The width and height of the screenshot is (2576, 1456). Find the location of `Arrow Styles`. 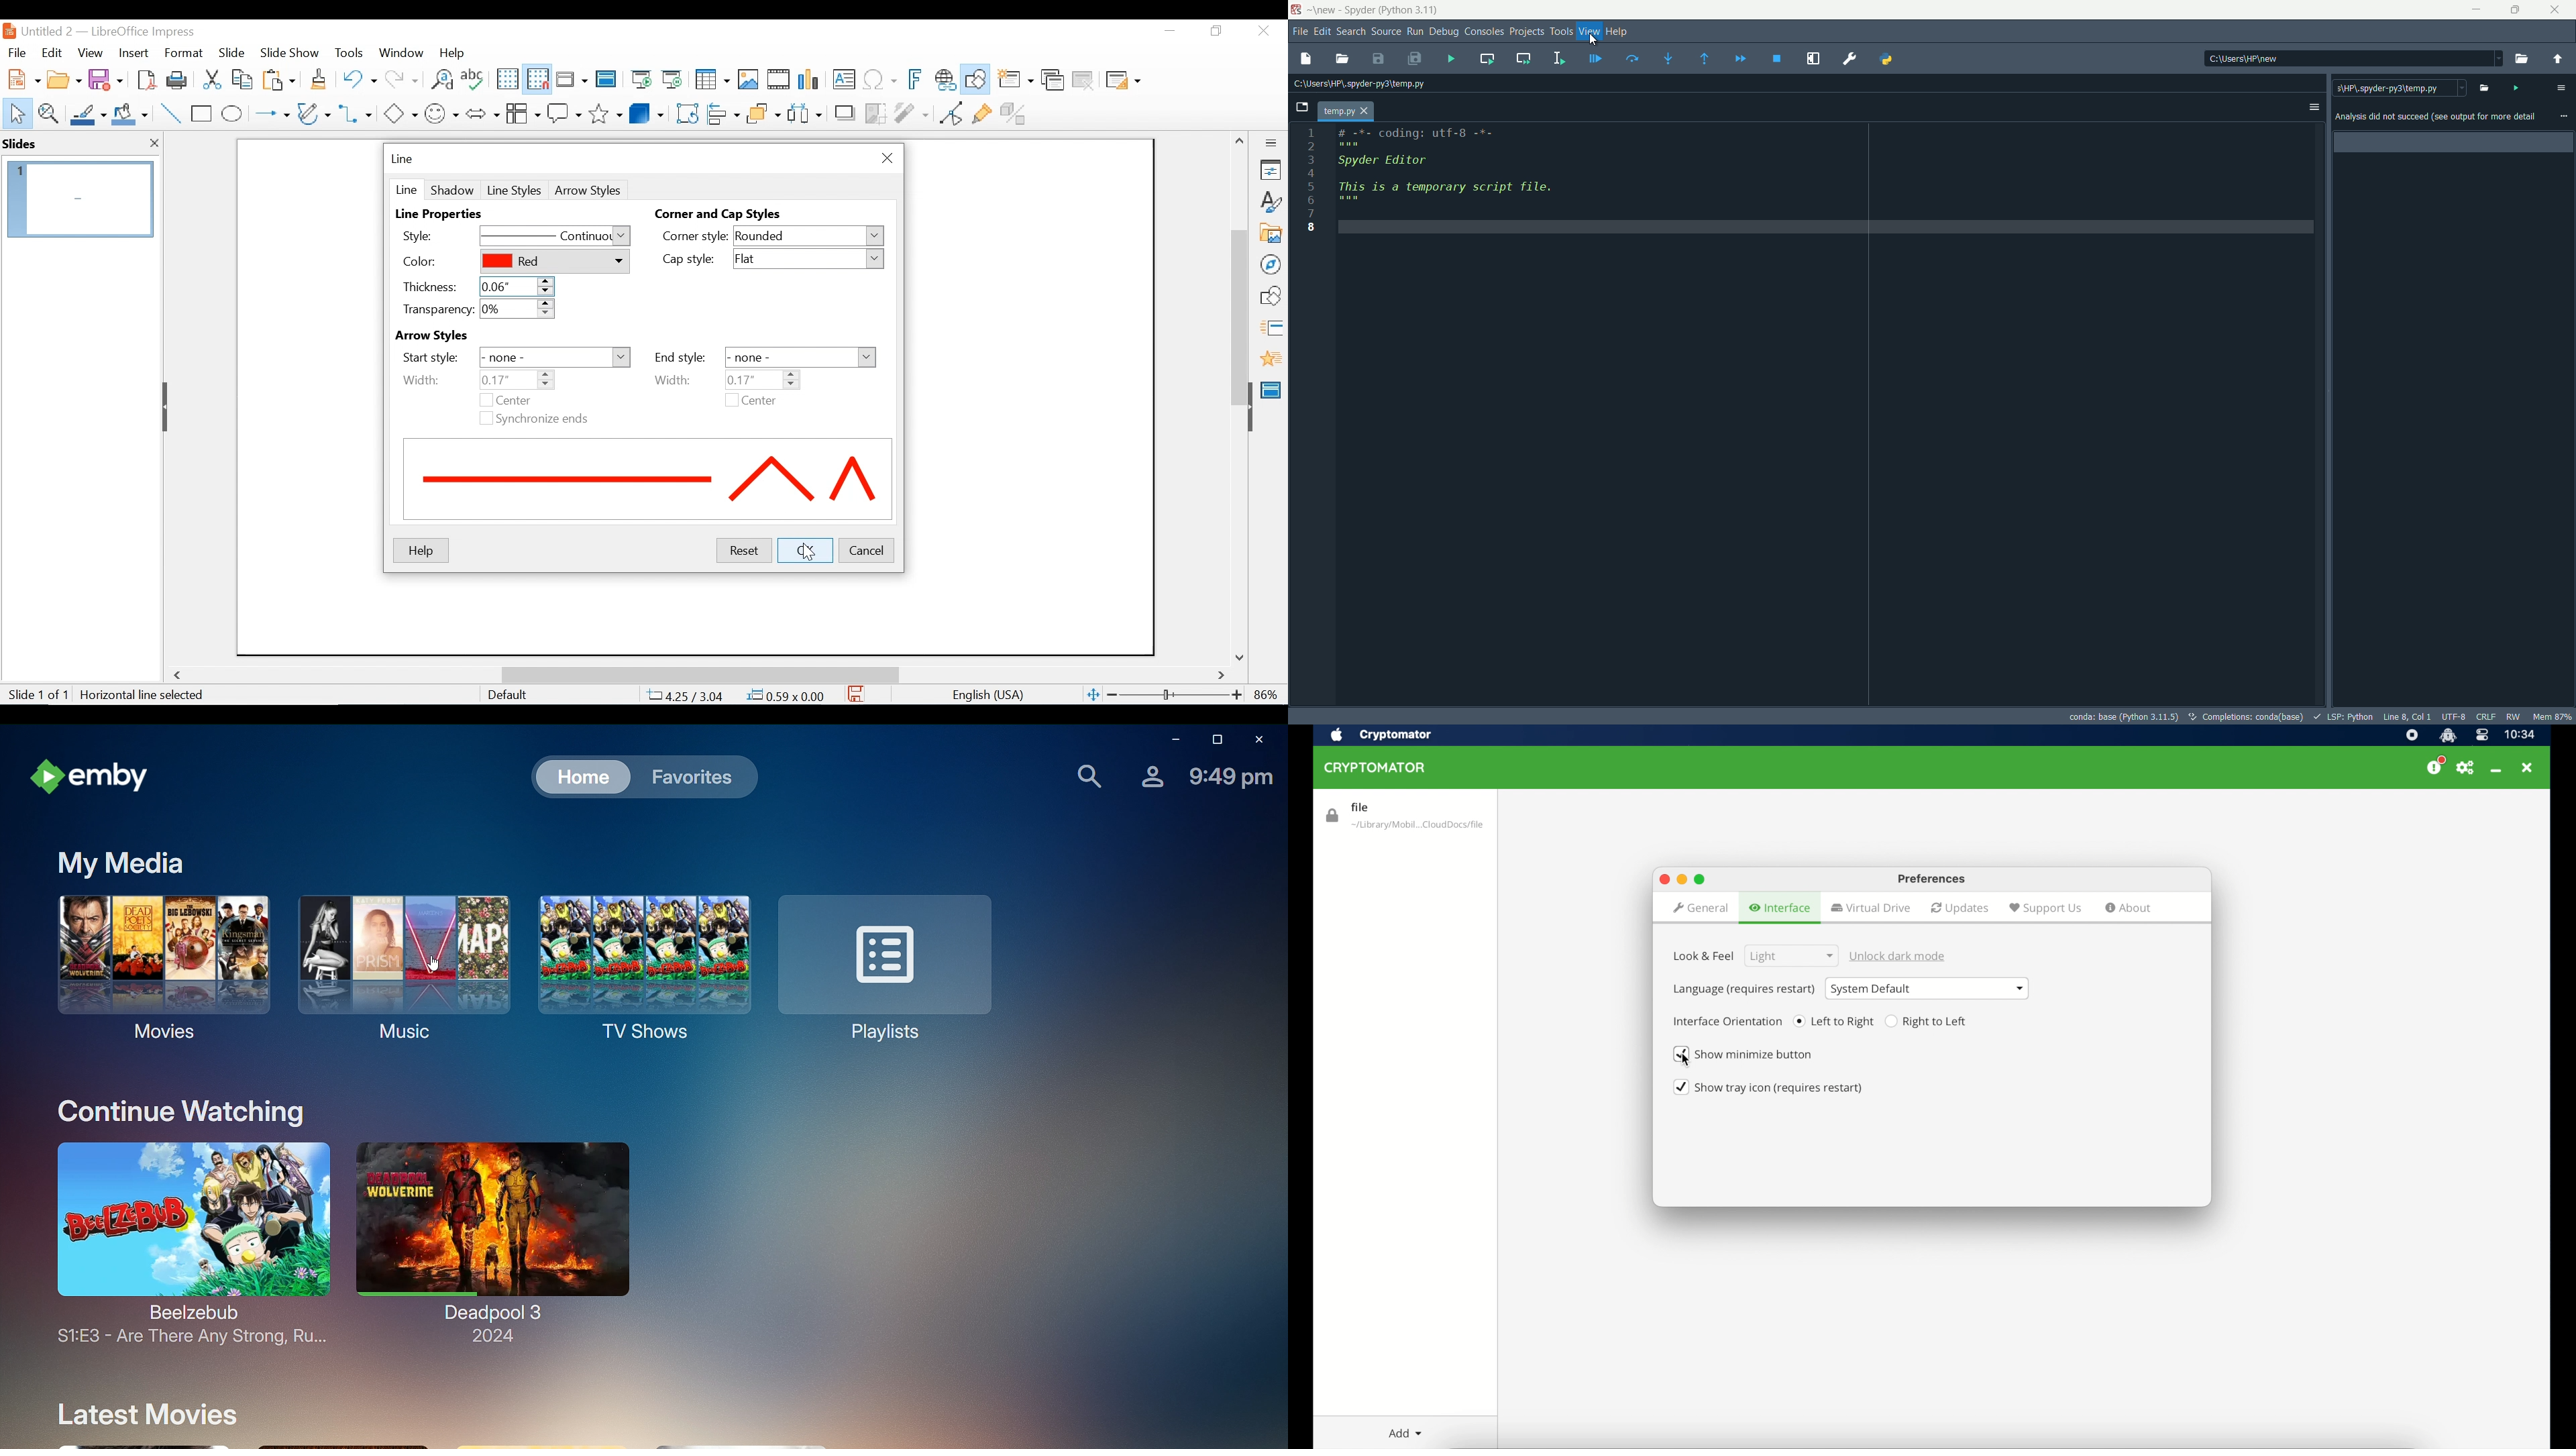

Arrow Styles is located at coordinates (454, 336).